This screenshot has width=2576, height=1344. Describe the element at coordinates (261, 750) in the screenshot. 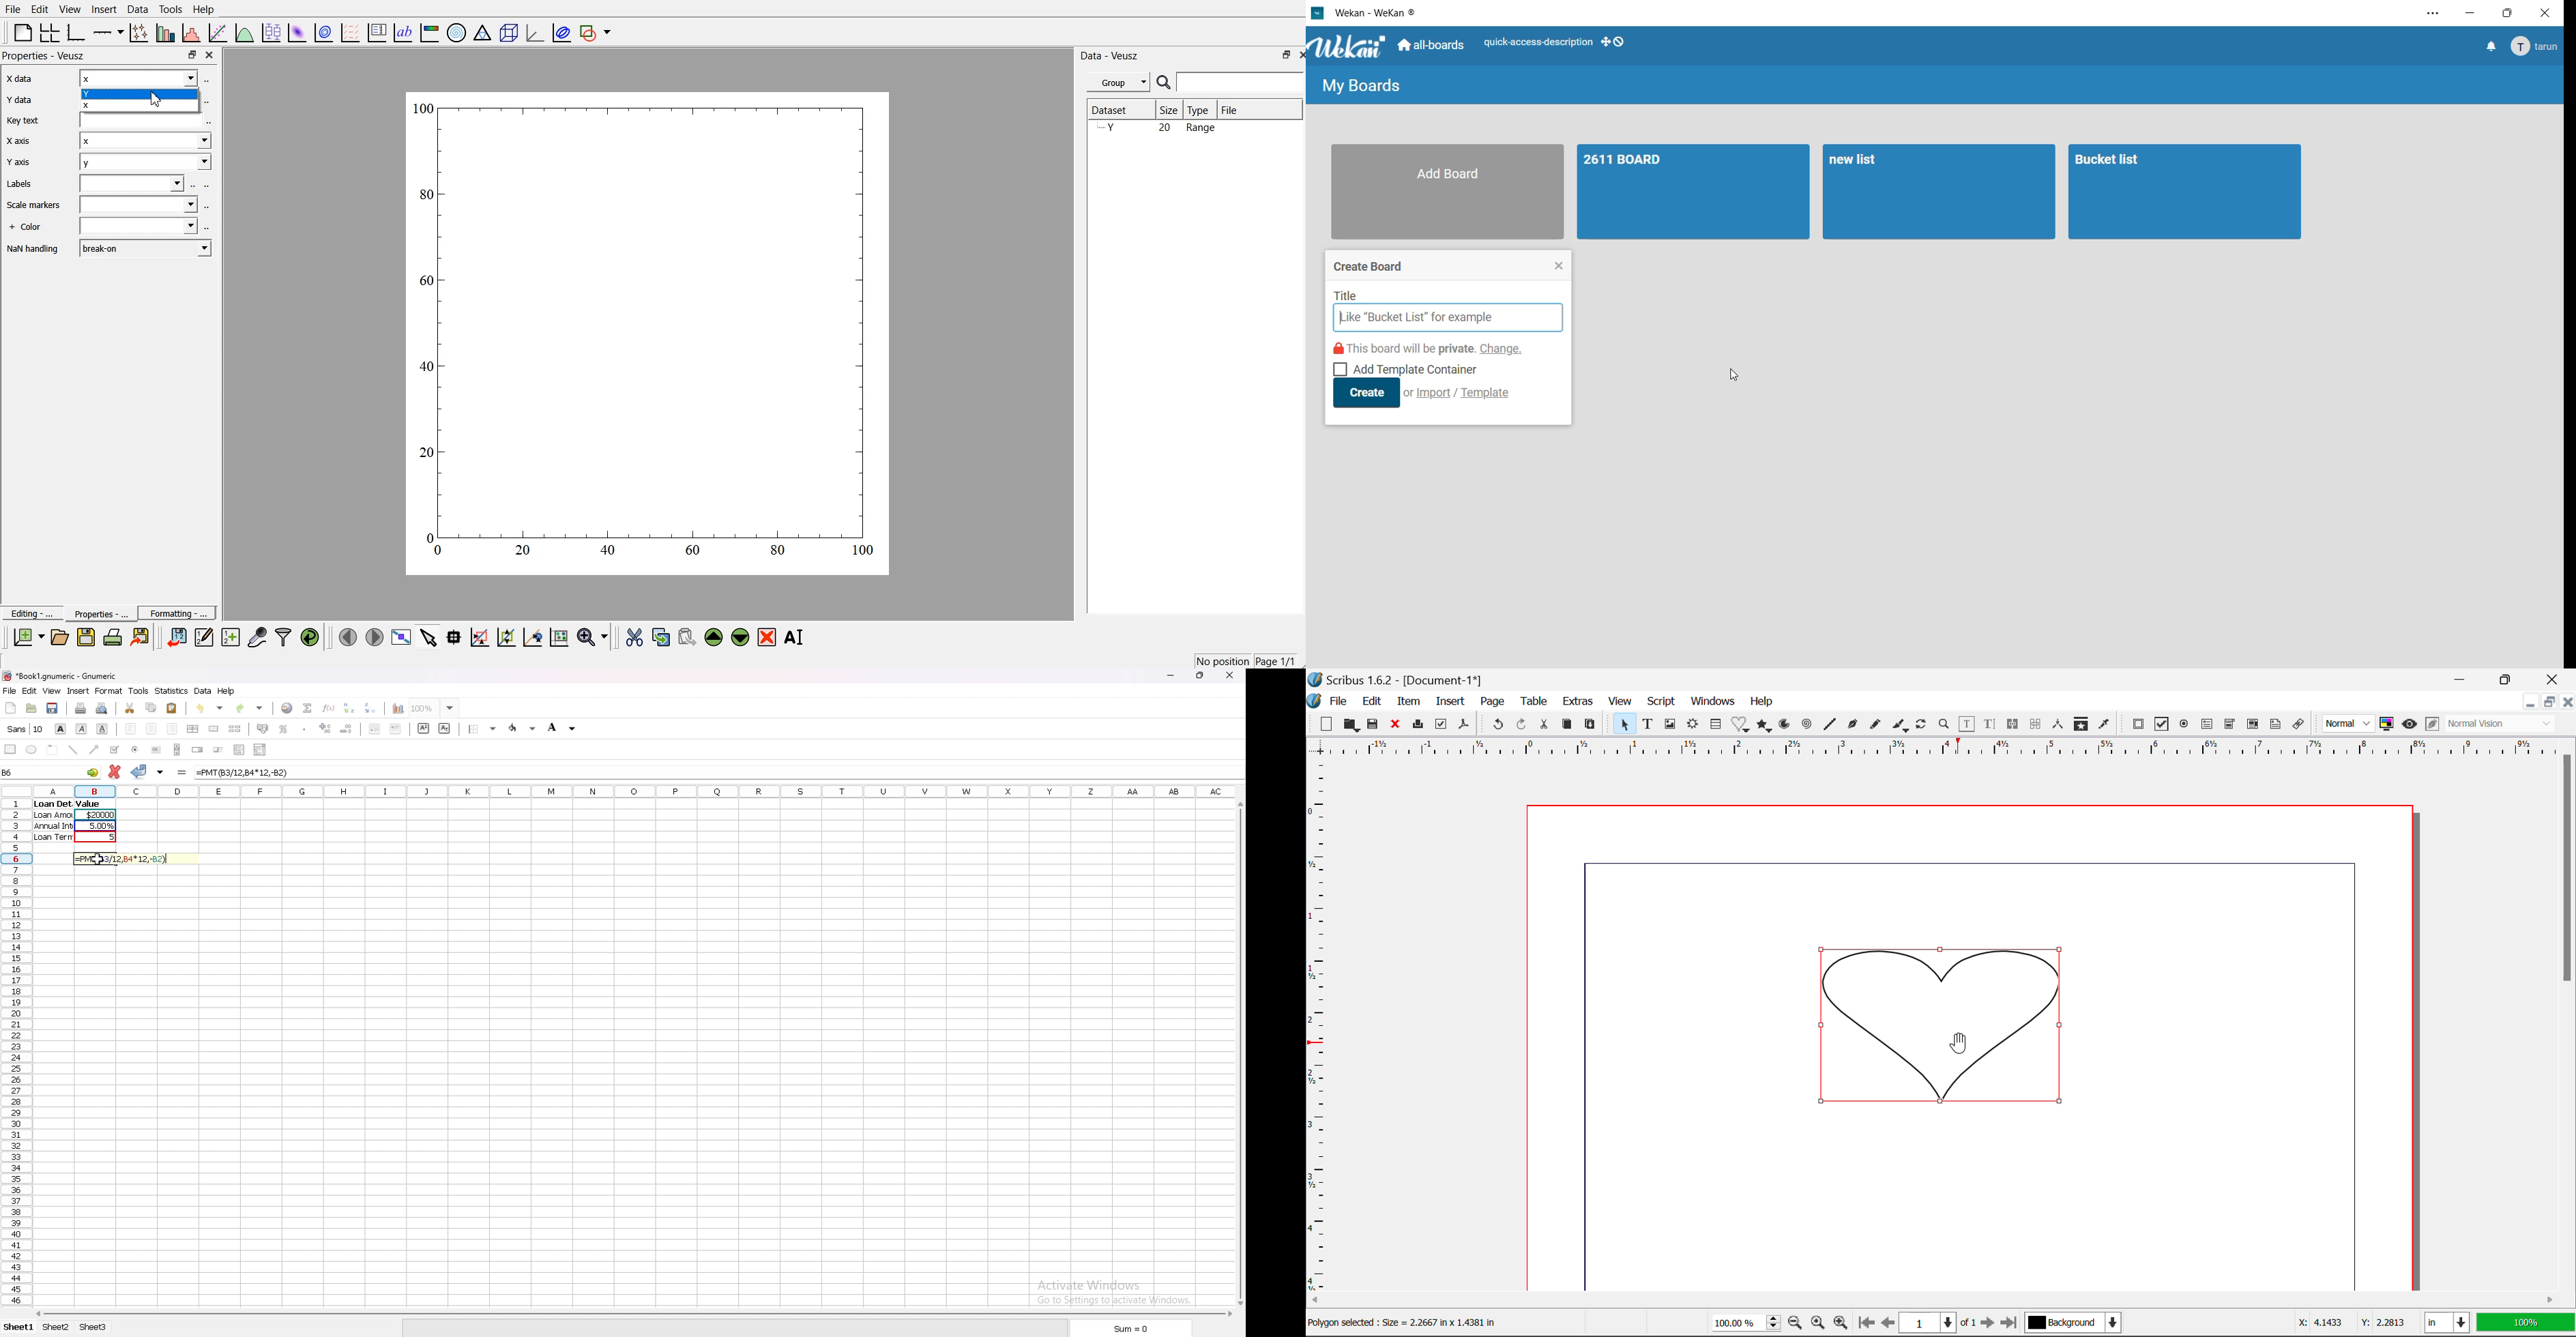

I see `combo box` at that location.